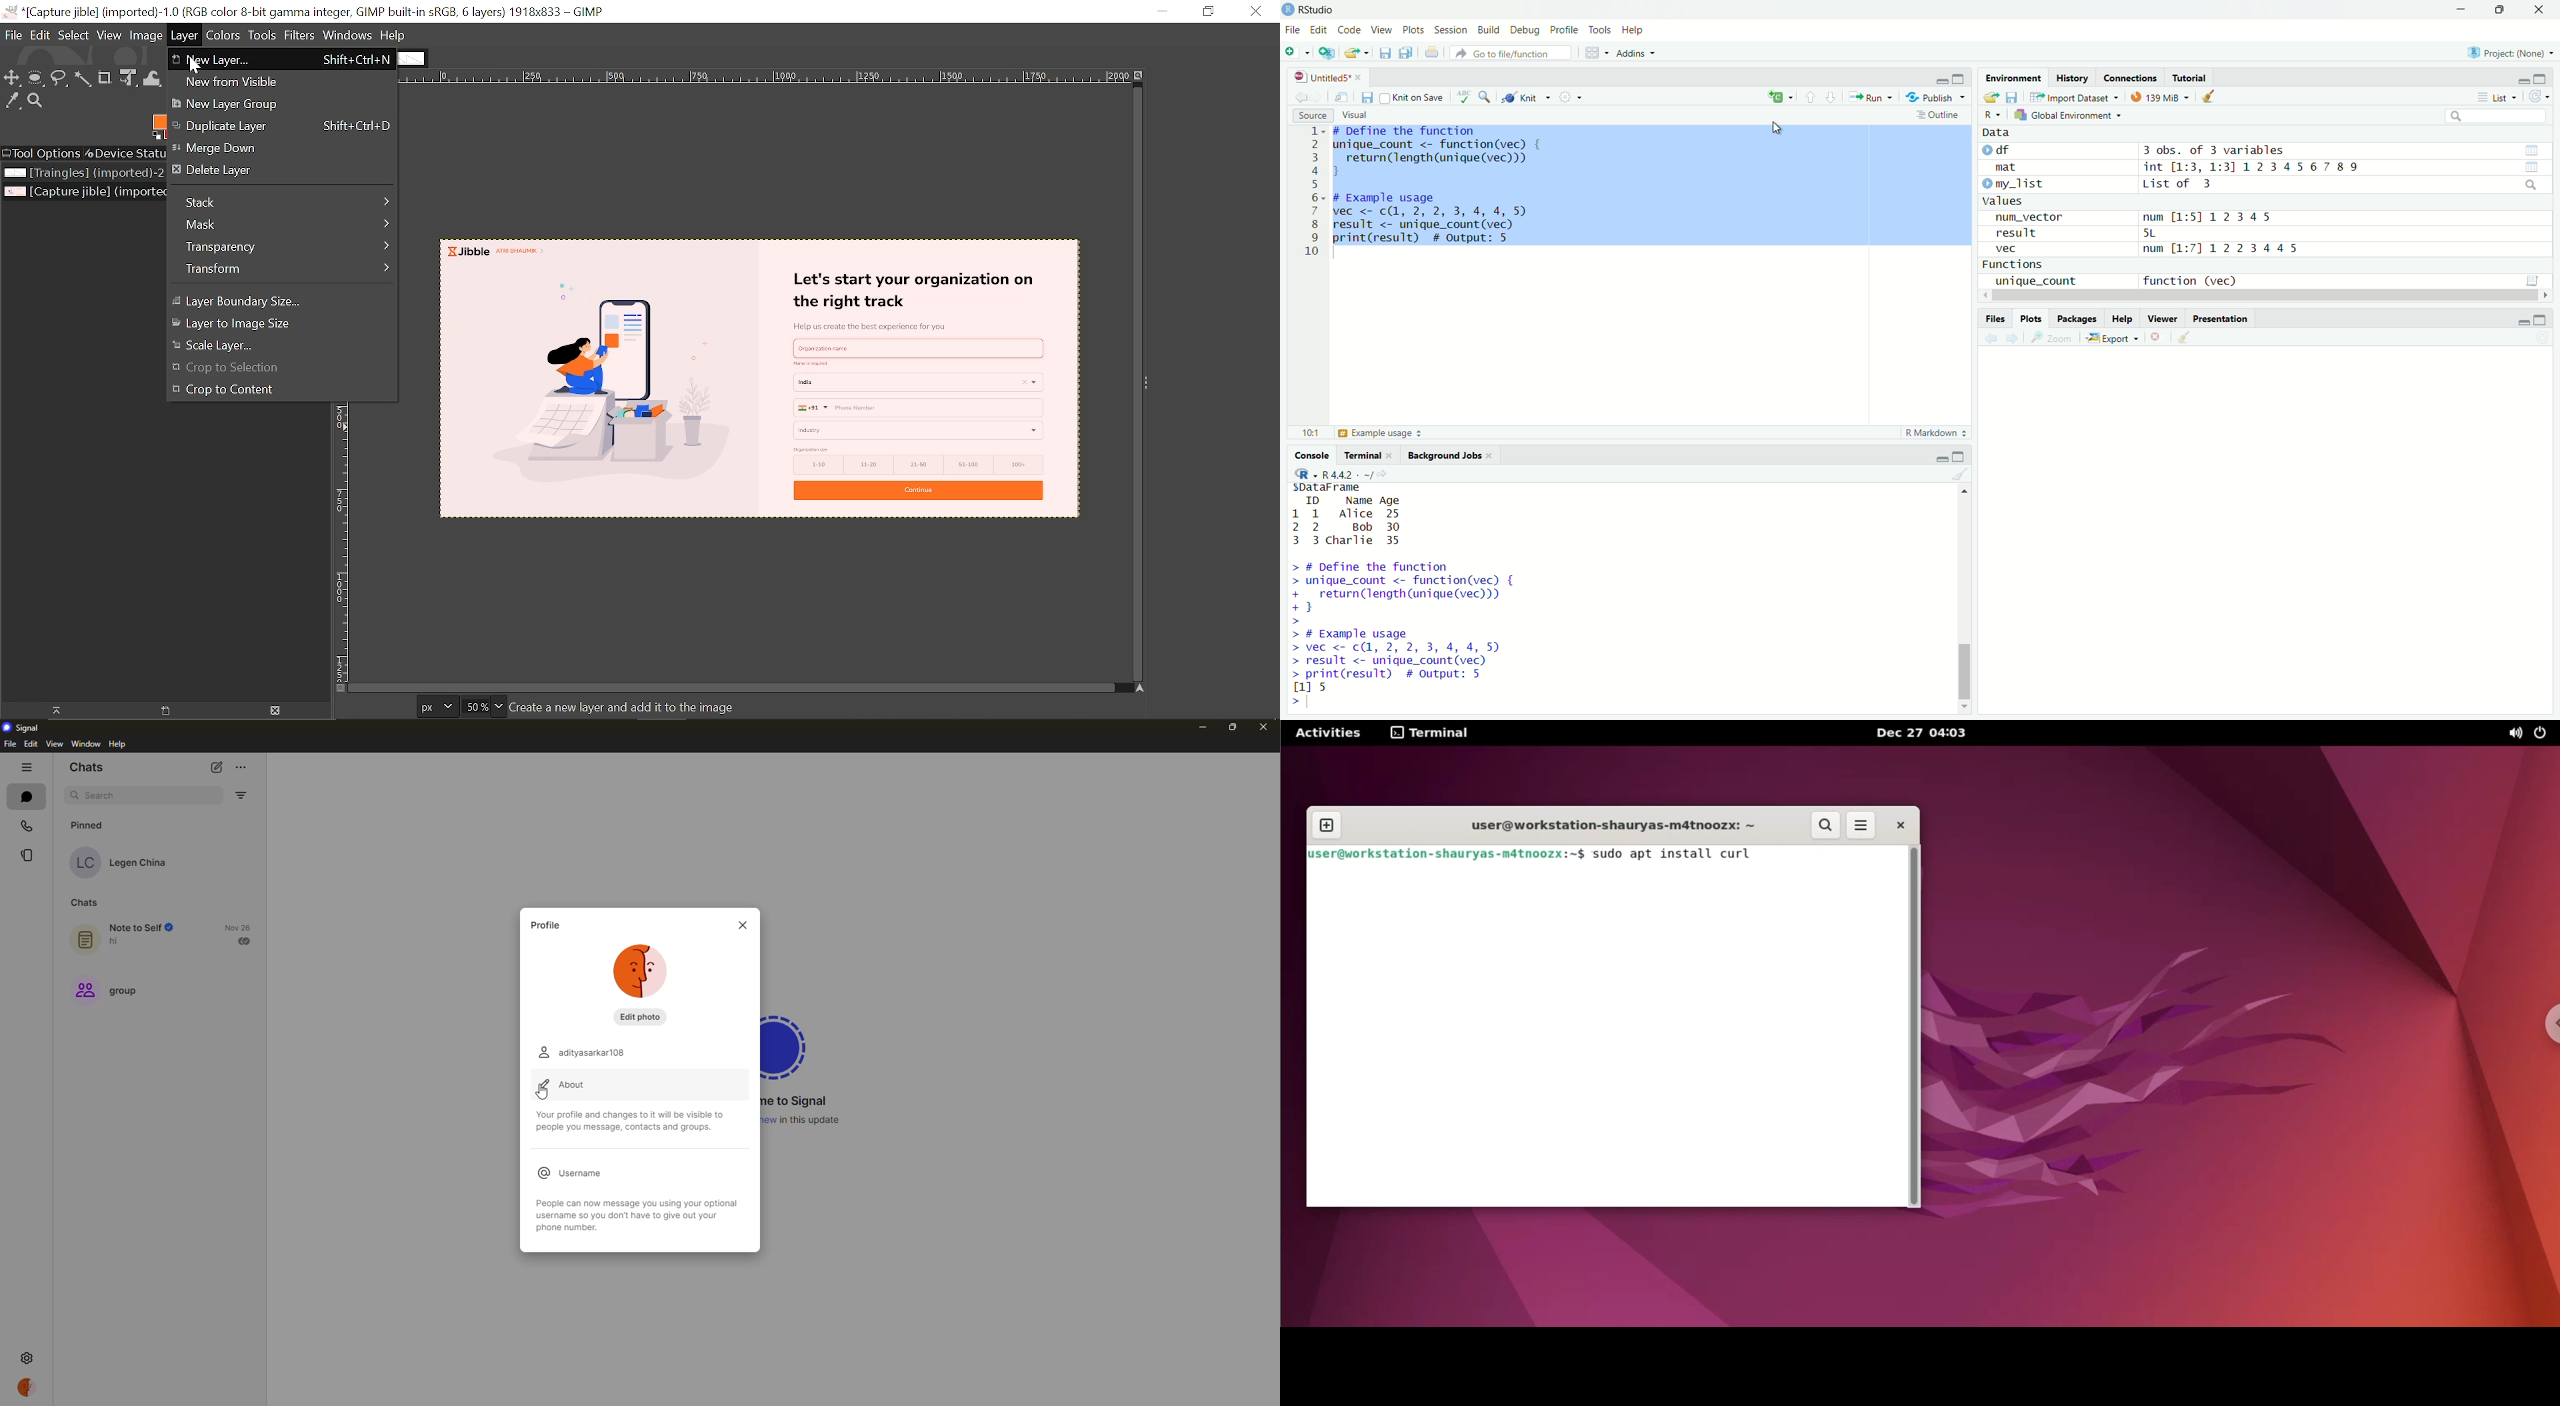 The image size is (2576, 1428). Describe the element at coordinates (1993, 339) in the screenshot. I see `back` at that location.